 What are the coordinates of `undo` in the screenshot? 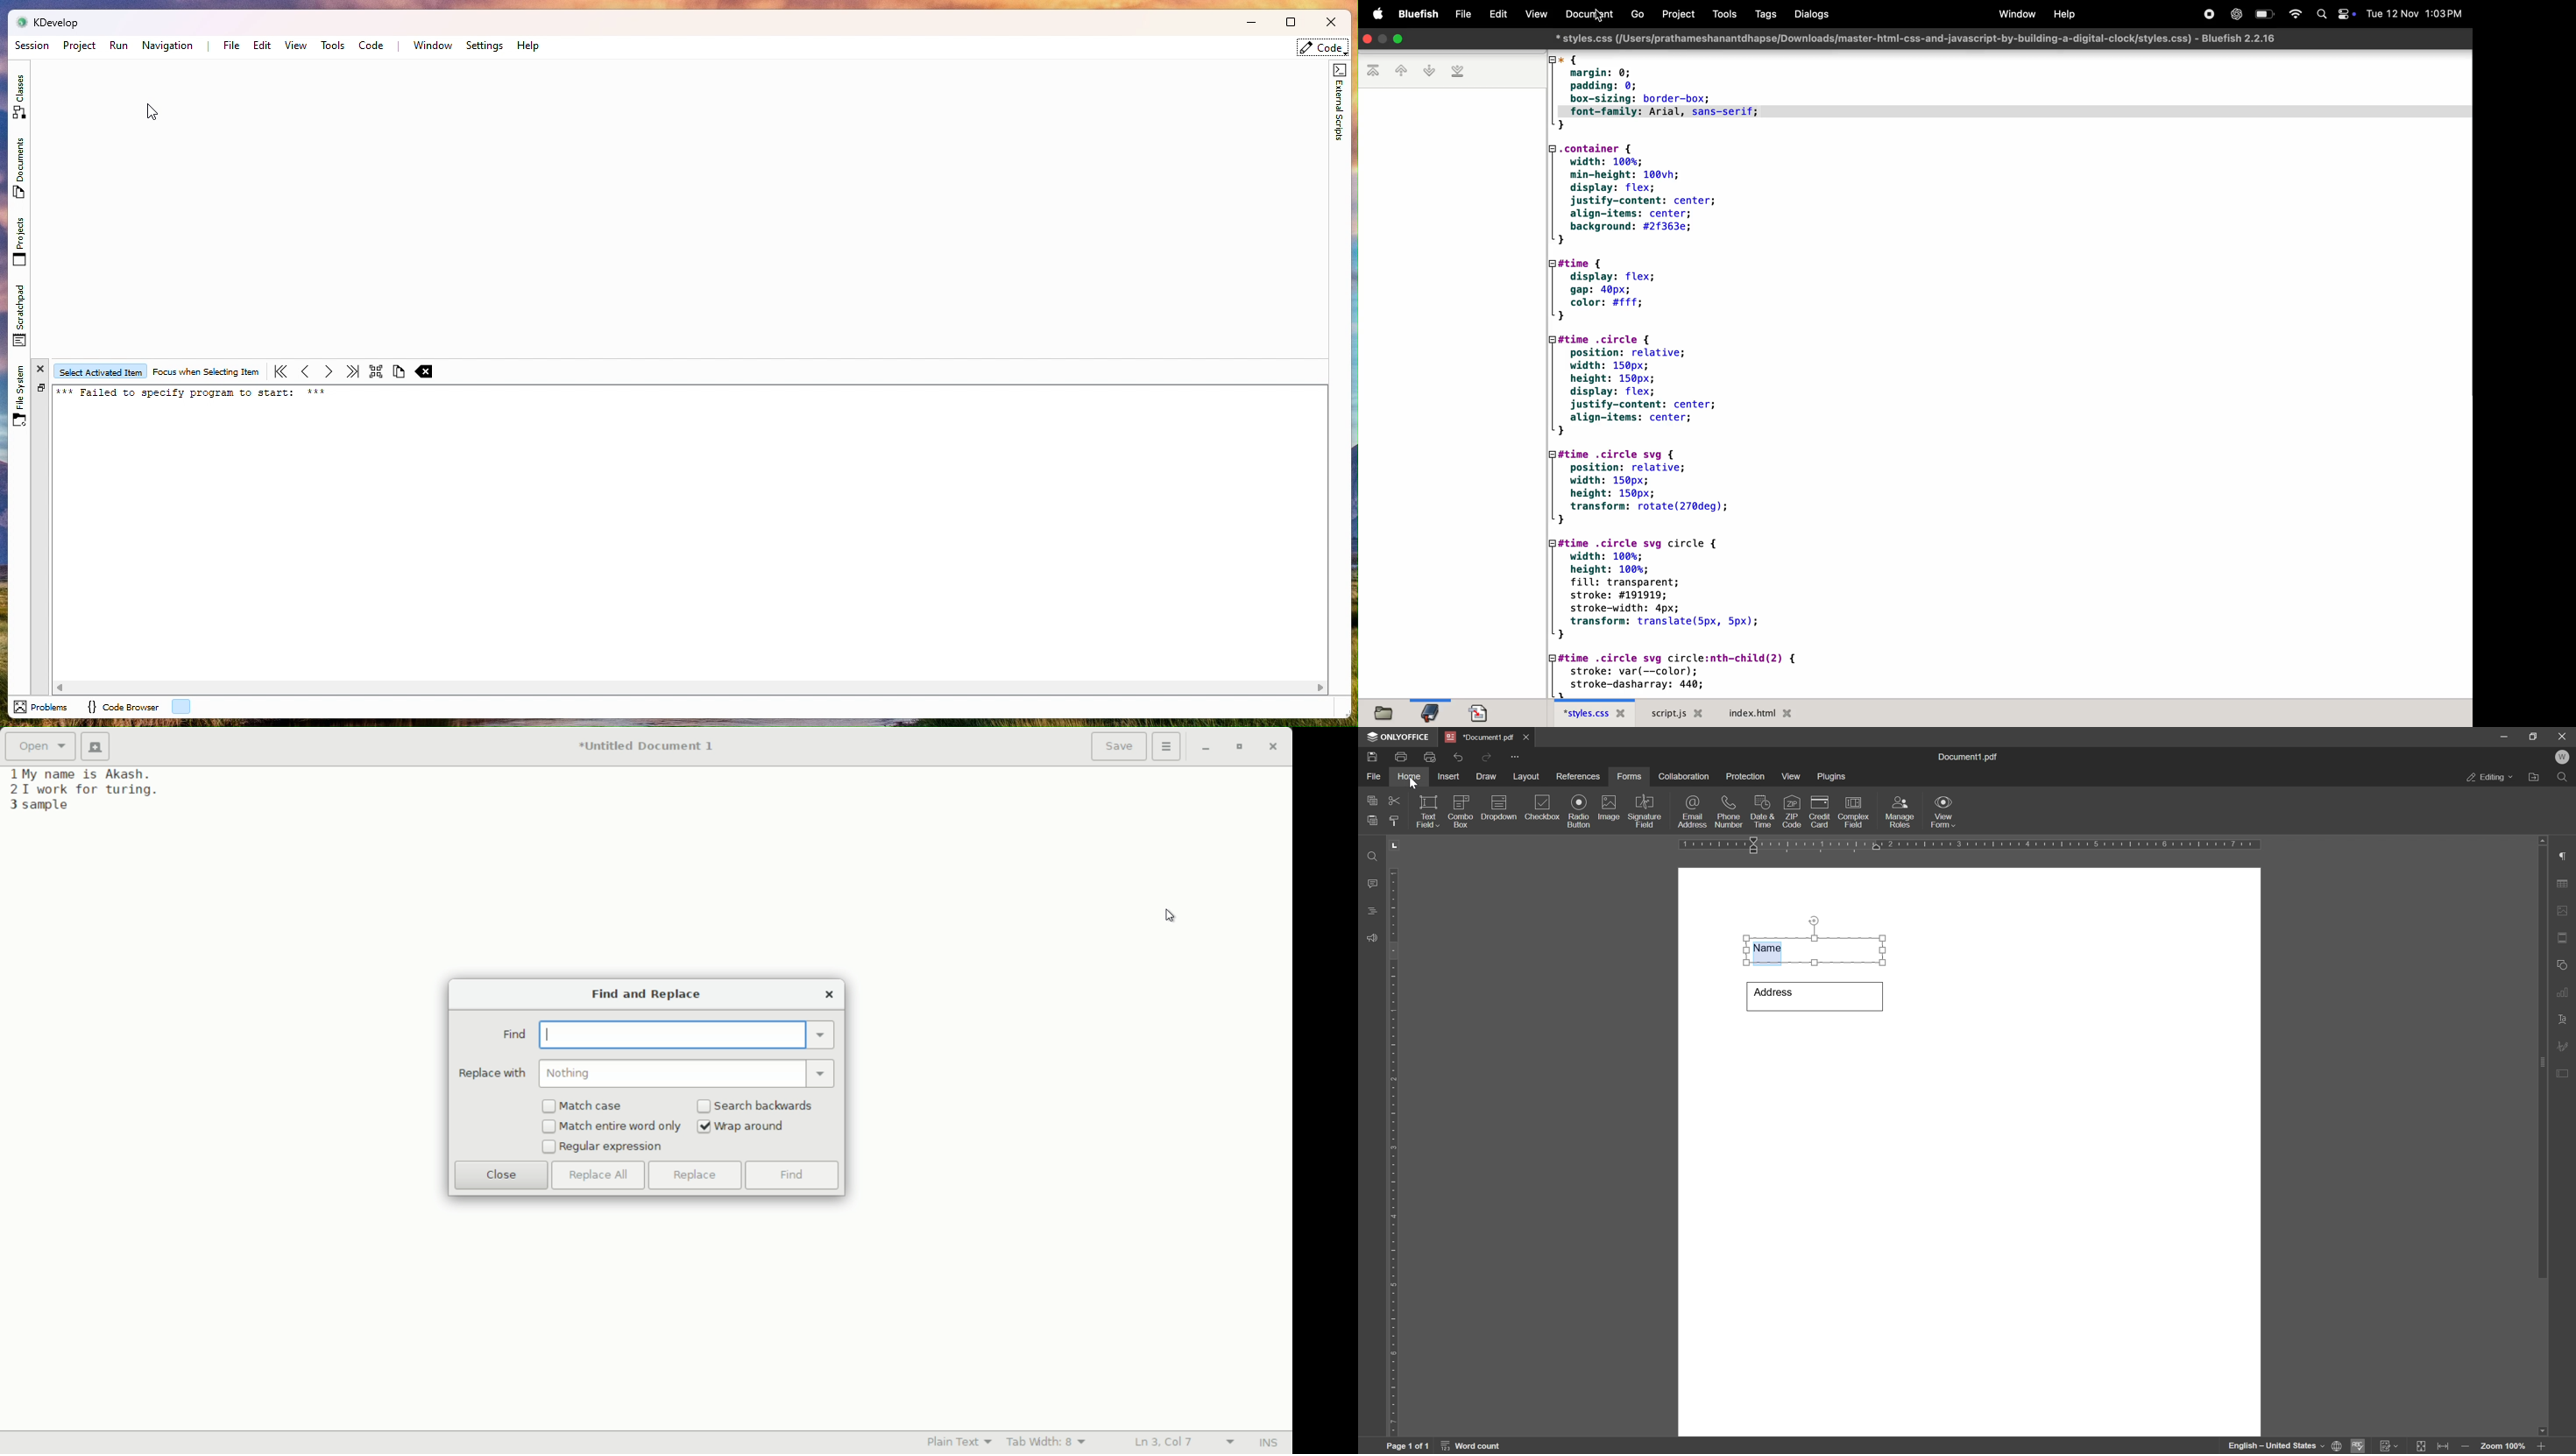 It's located at (1458, 755).